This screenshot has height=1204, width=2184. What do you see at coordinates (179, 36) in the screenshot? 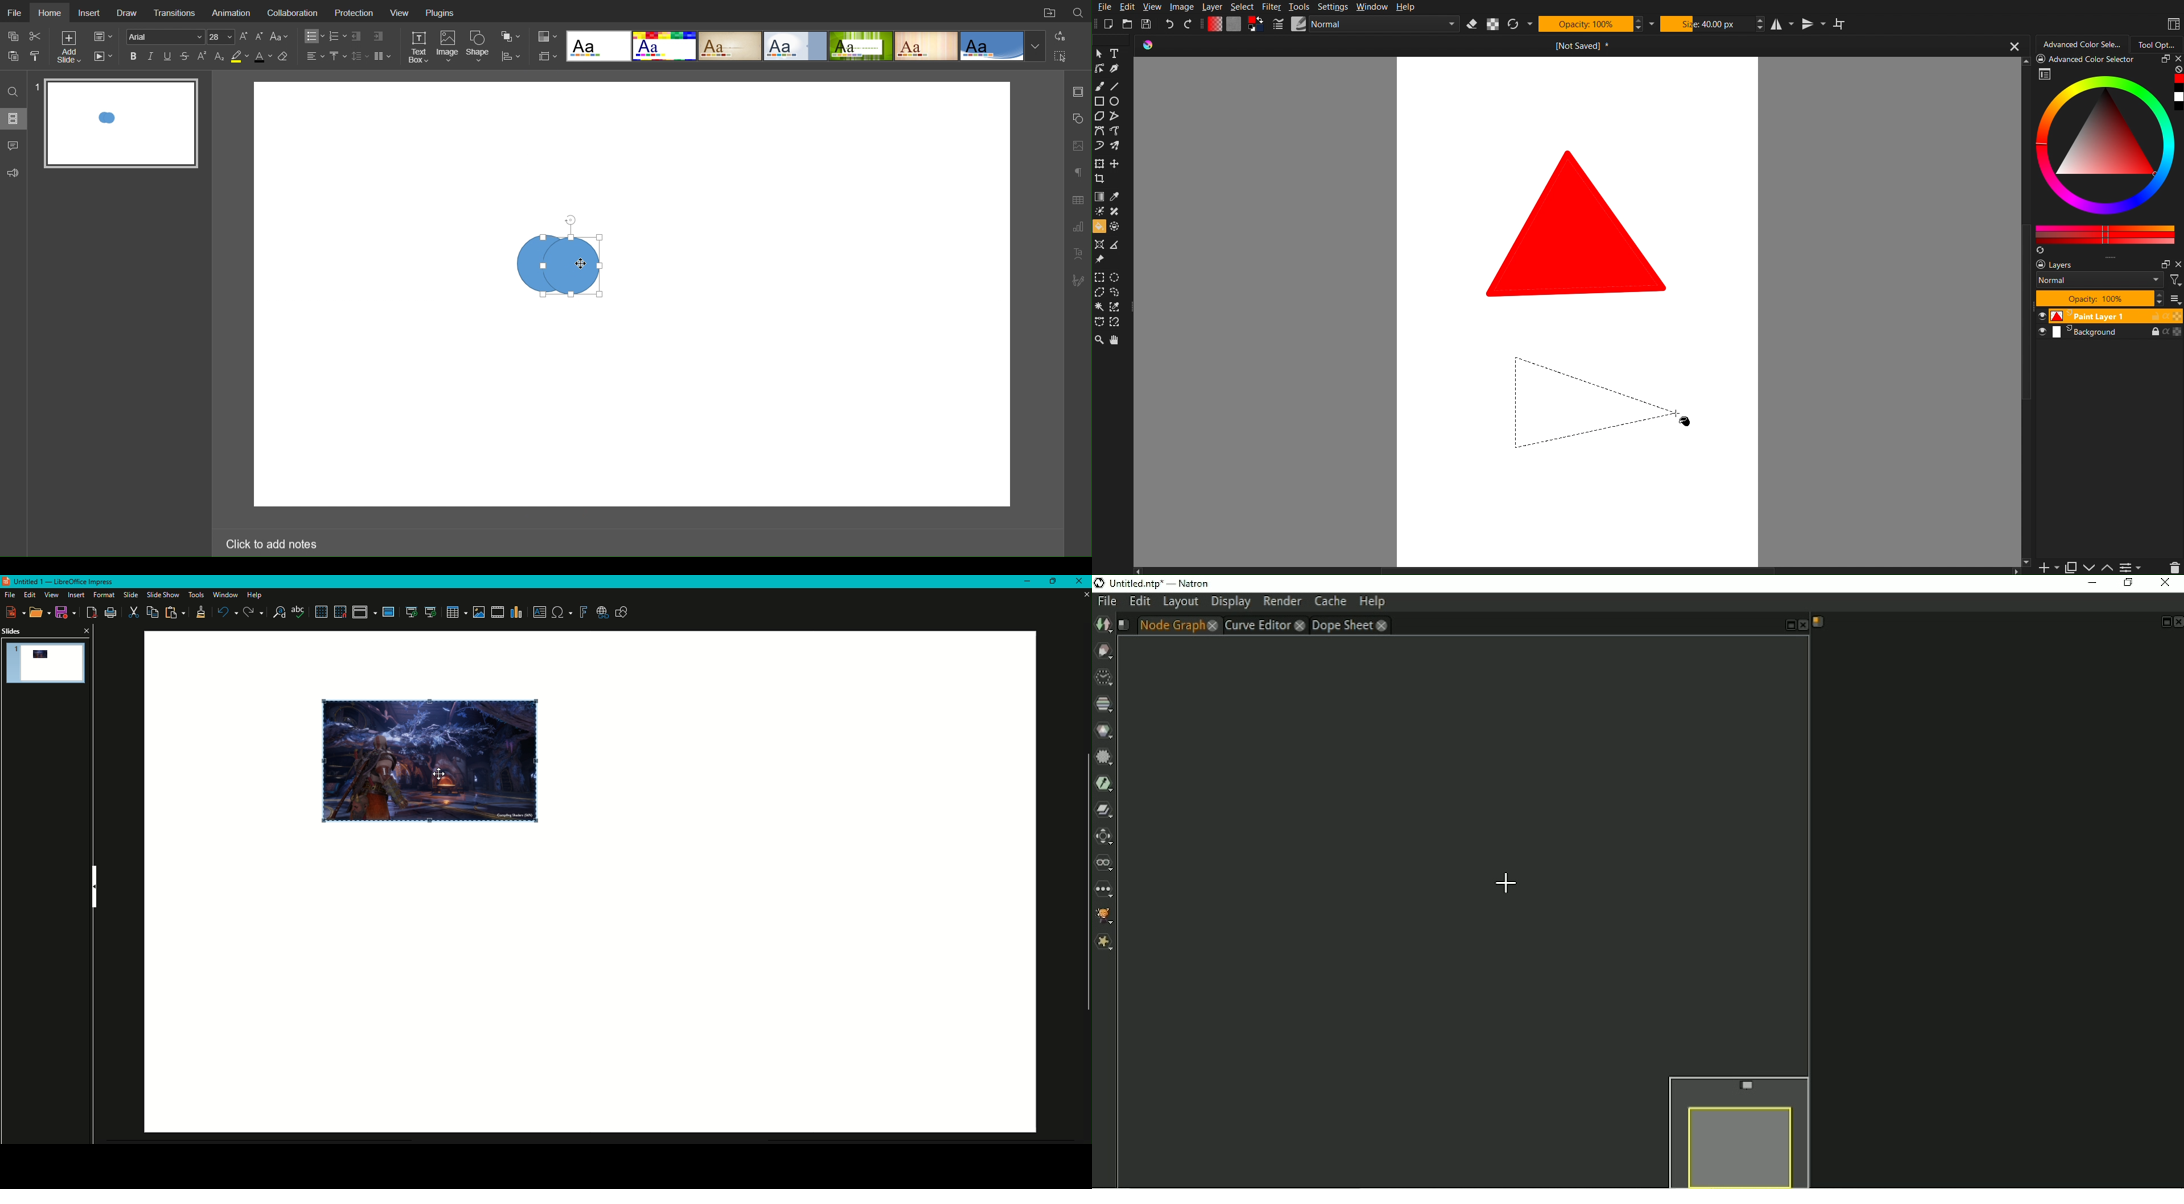
I see `Font Settings` at bounding box center [179, 36].